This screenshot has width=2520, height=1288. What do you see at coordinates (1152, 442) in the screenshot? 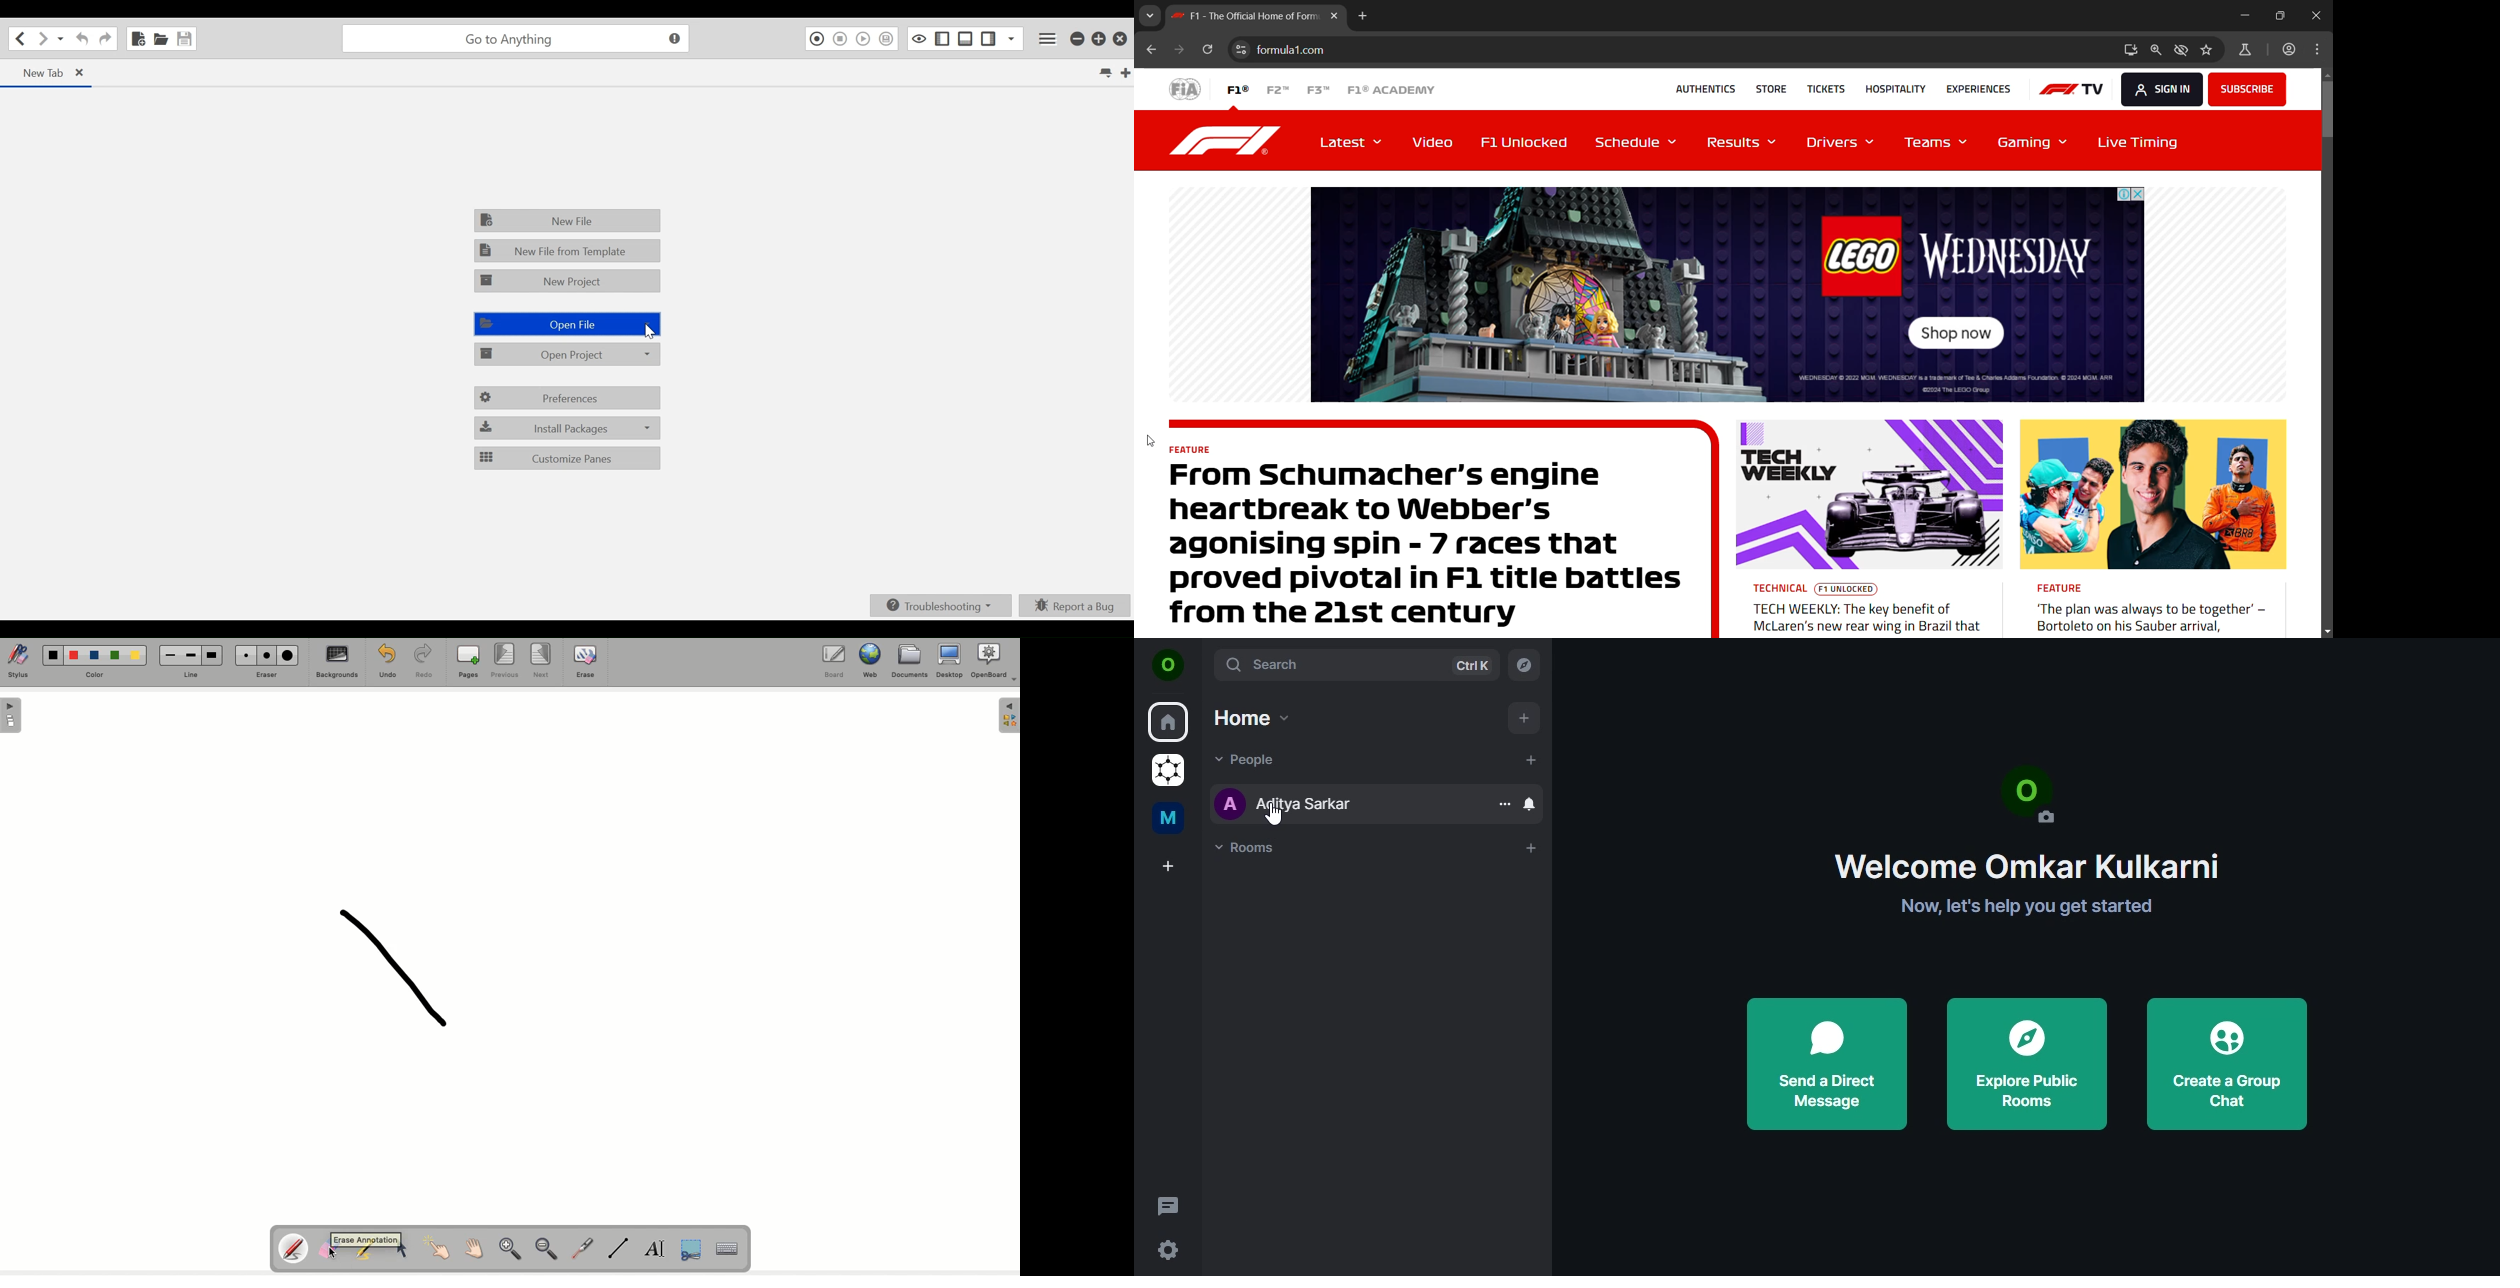
I see `cursor` at bounding box center [1152, 442].